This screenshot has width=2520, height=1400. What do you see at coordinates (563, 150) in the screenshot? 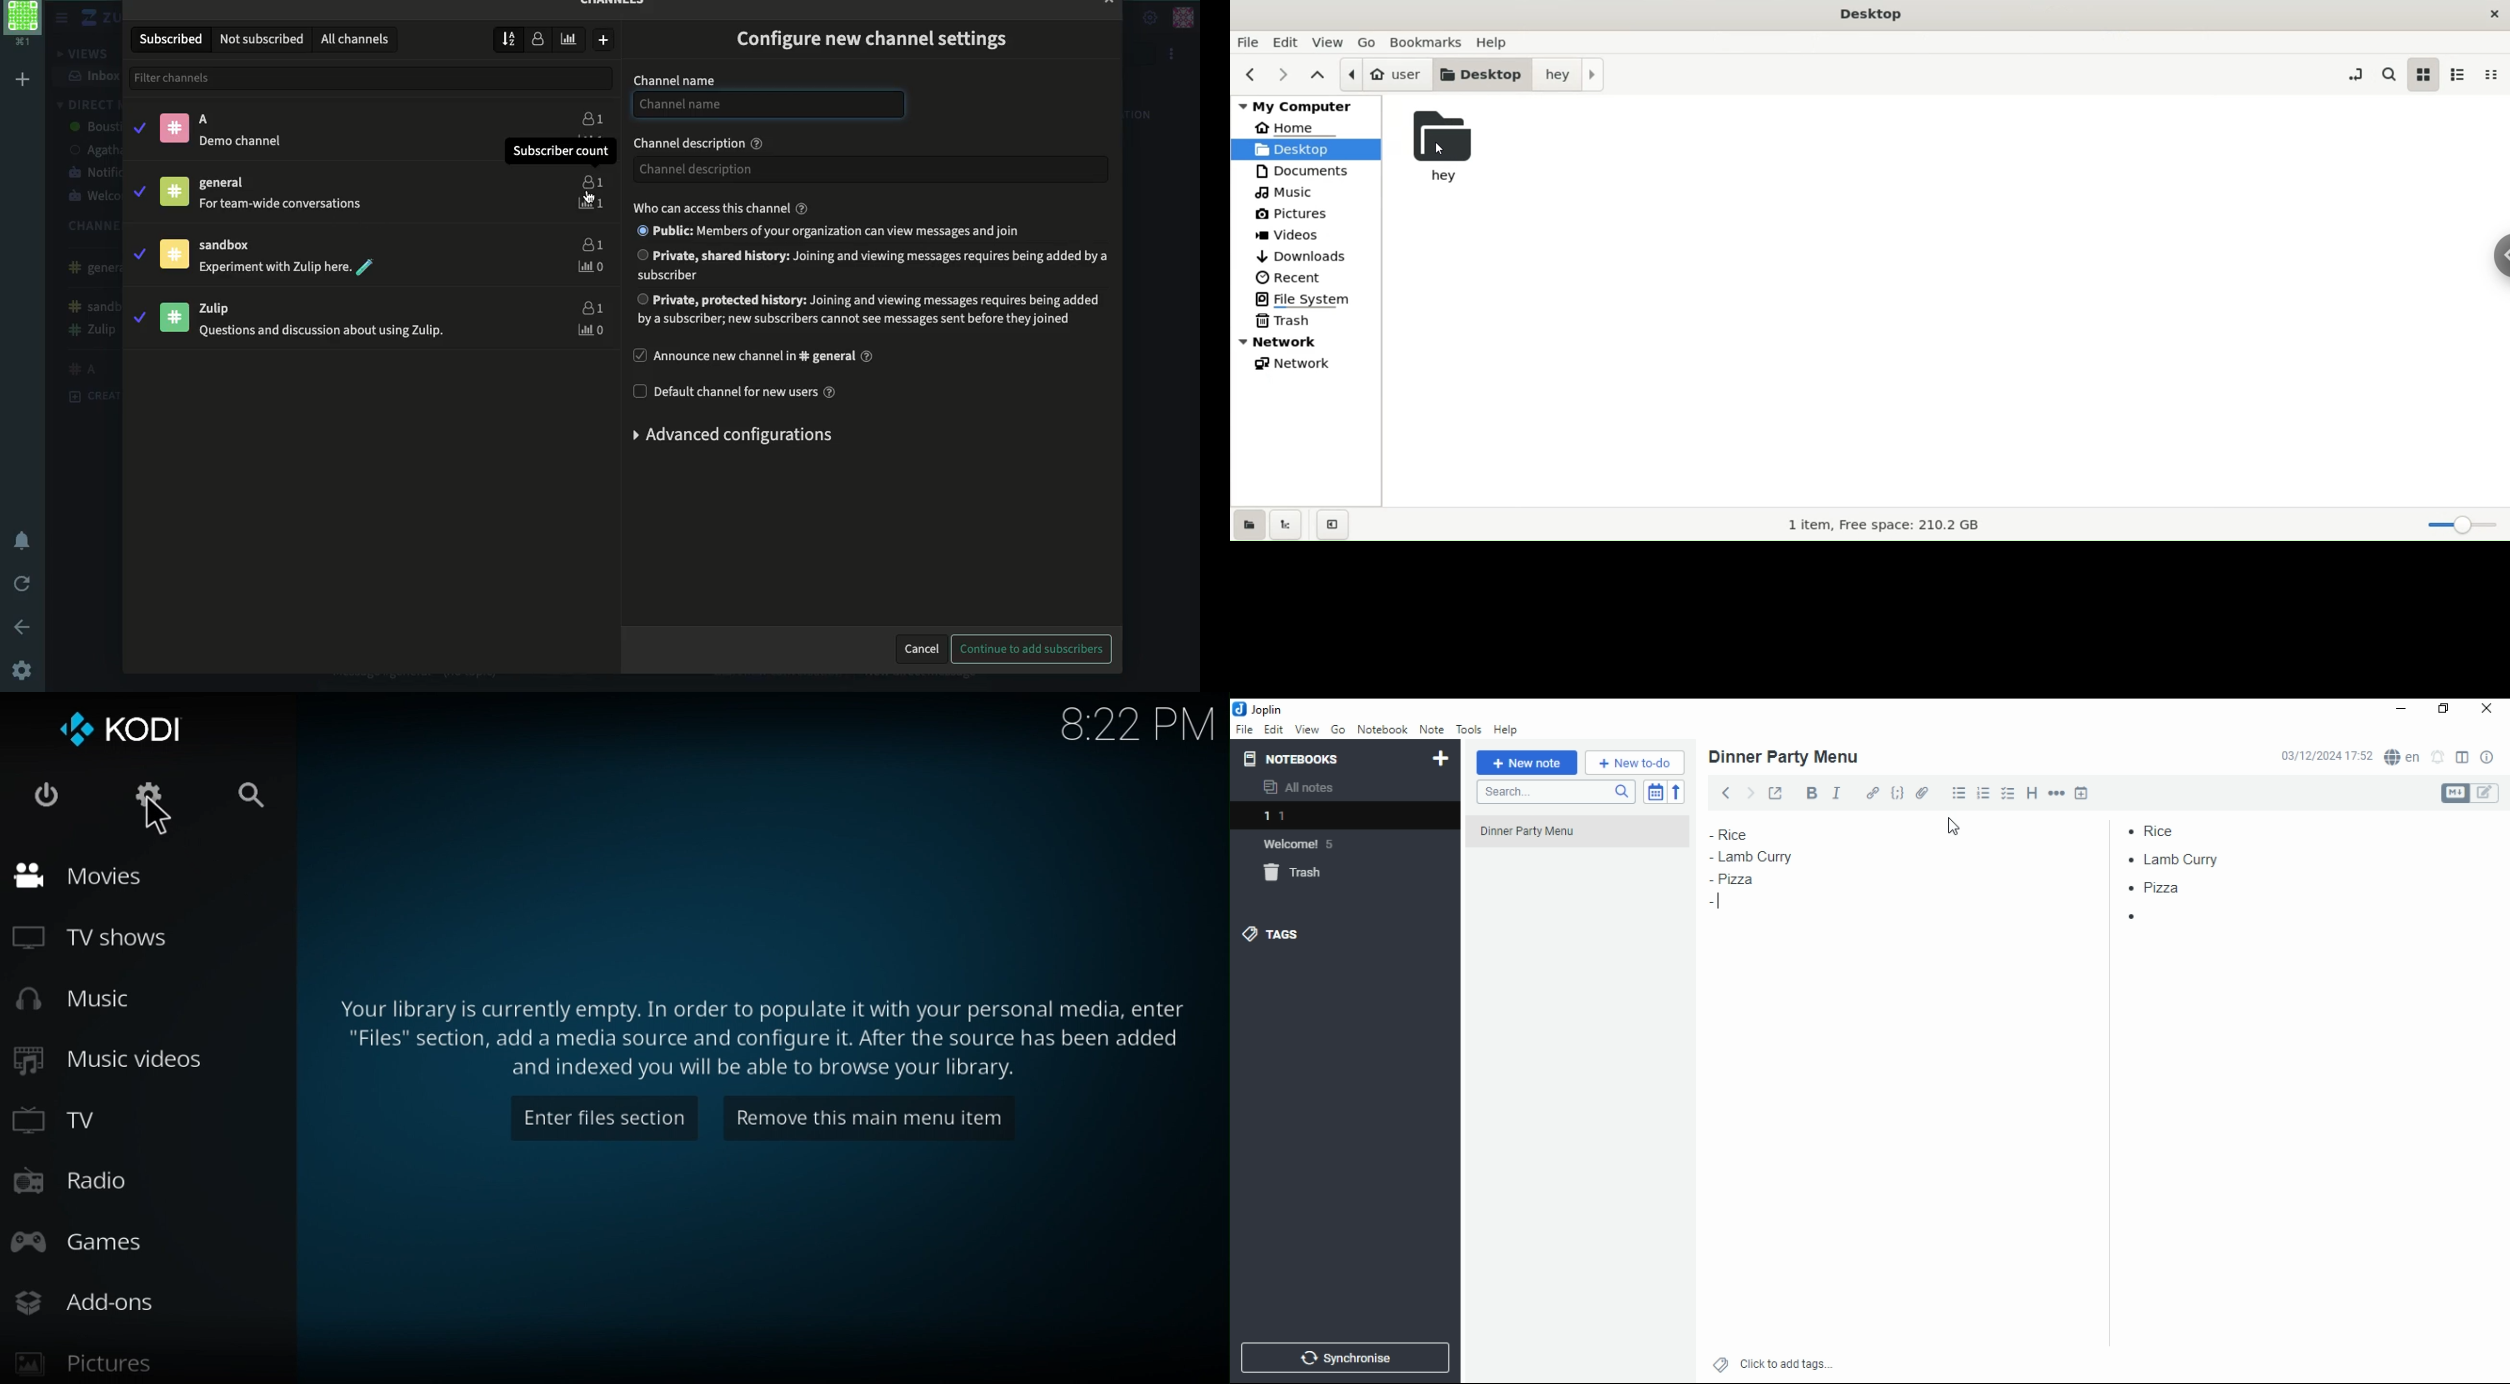
I see `Subscriber count` at bounding box center [563, 150].